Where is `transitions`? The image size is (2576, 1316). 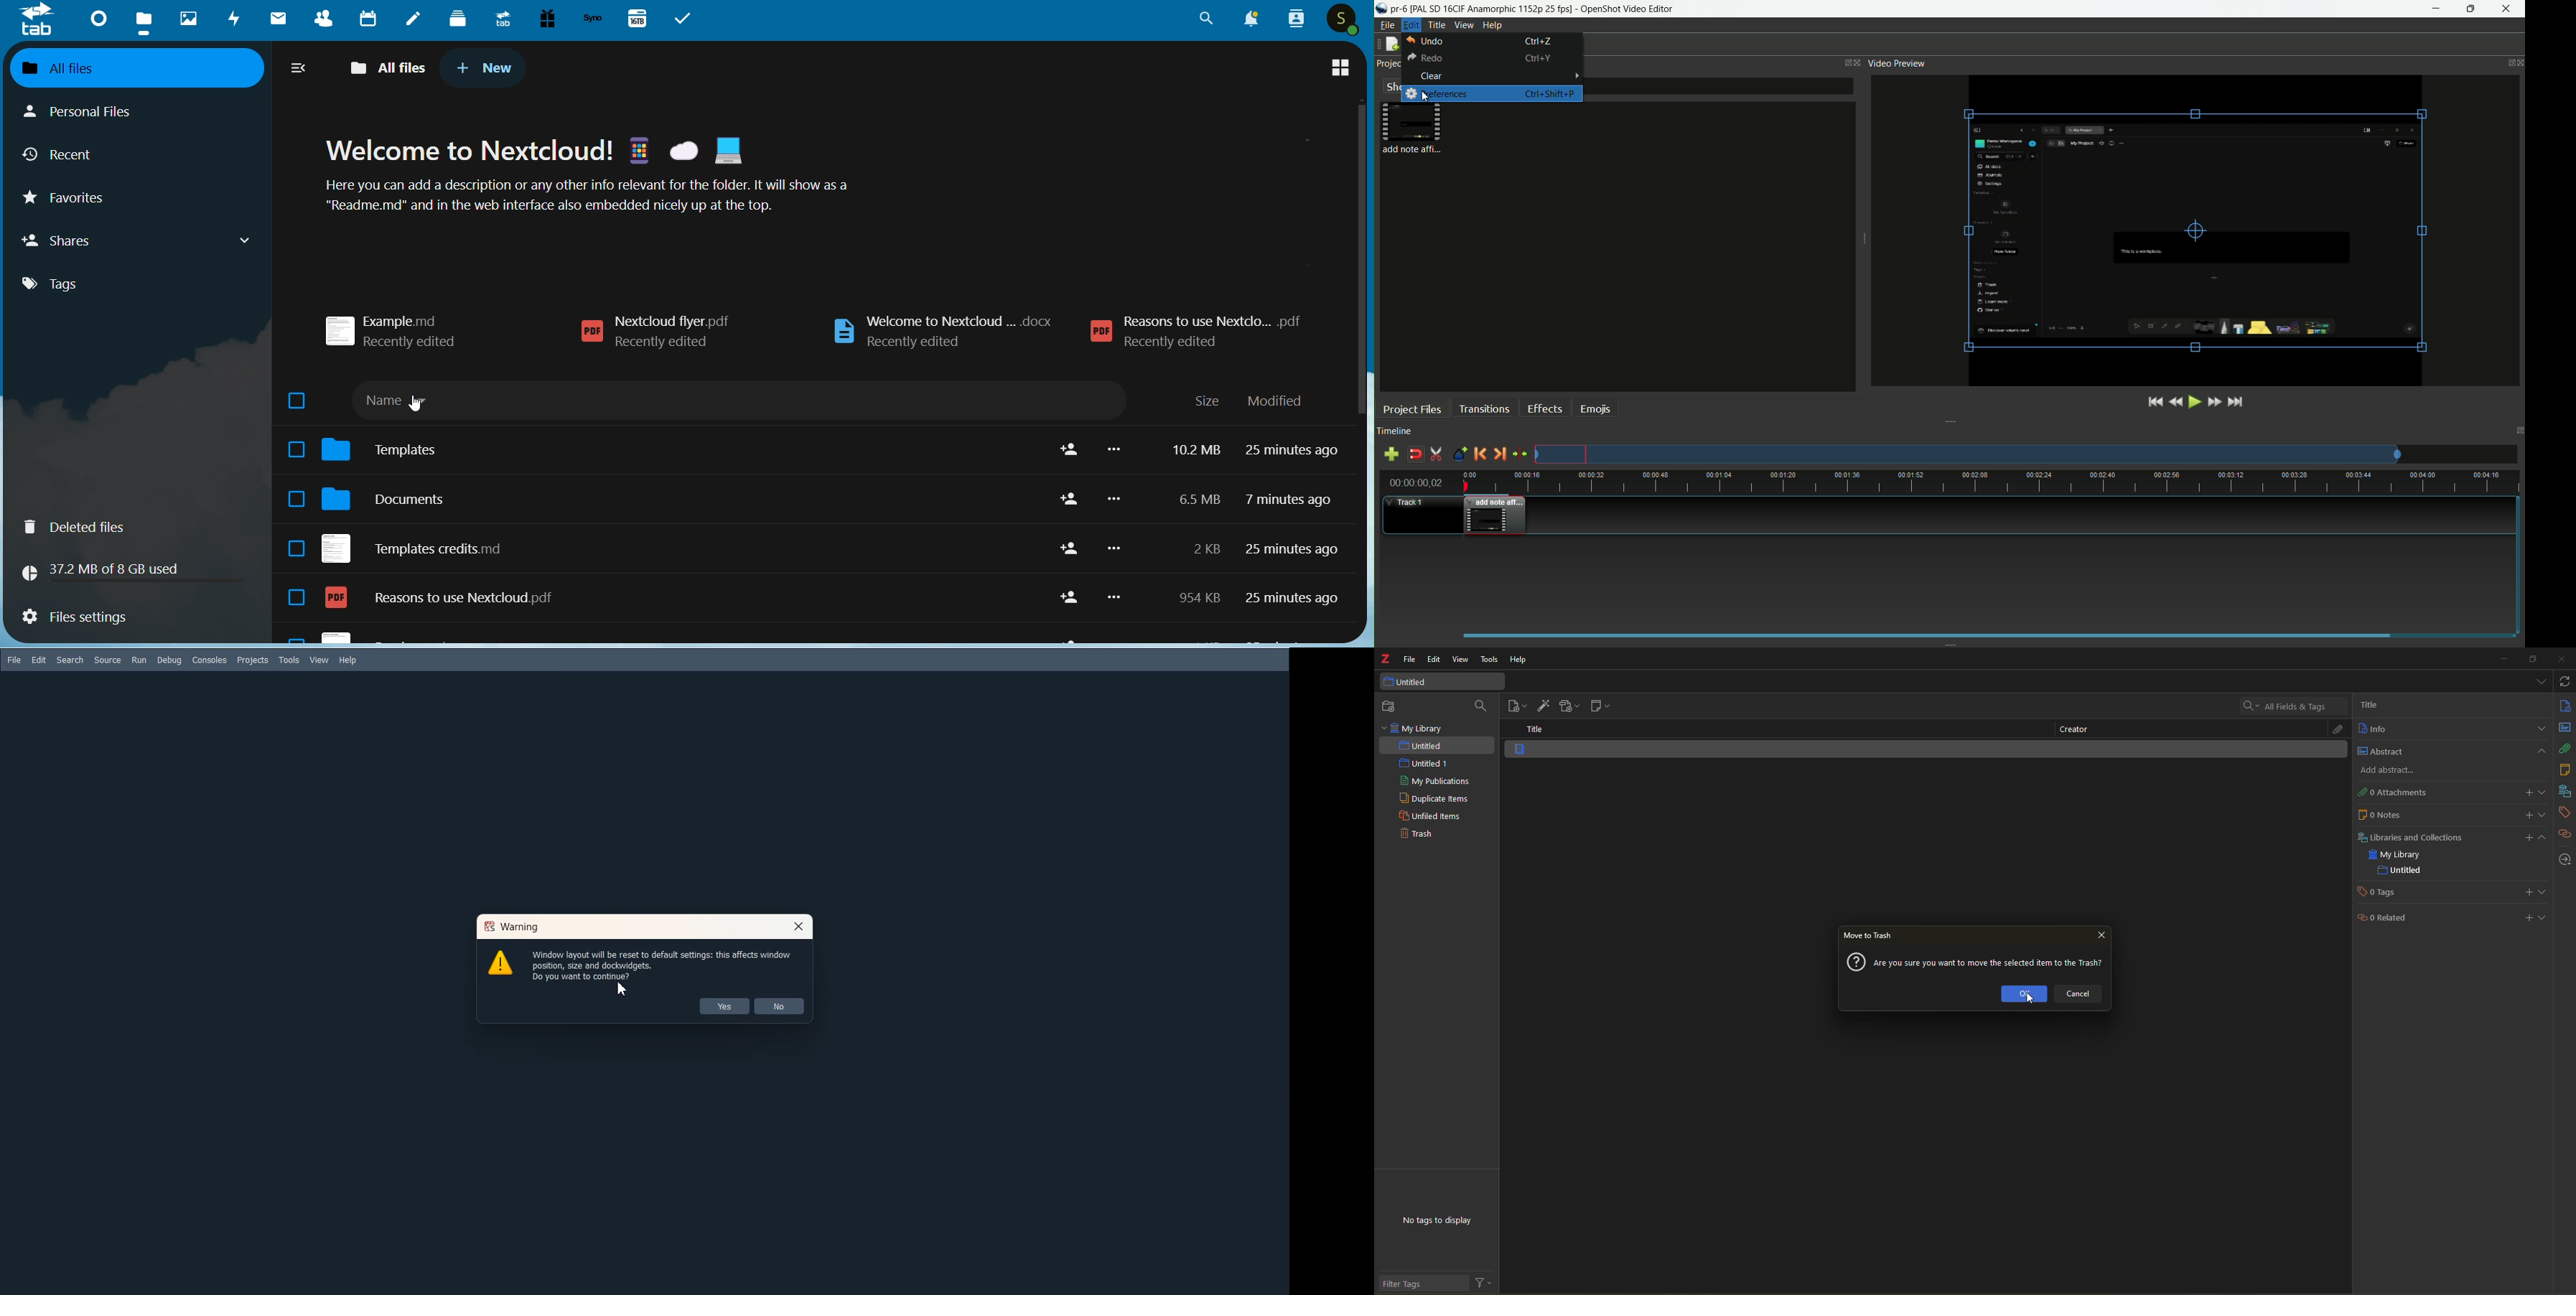 transitions is located at coordinates (1484, 409).